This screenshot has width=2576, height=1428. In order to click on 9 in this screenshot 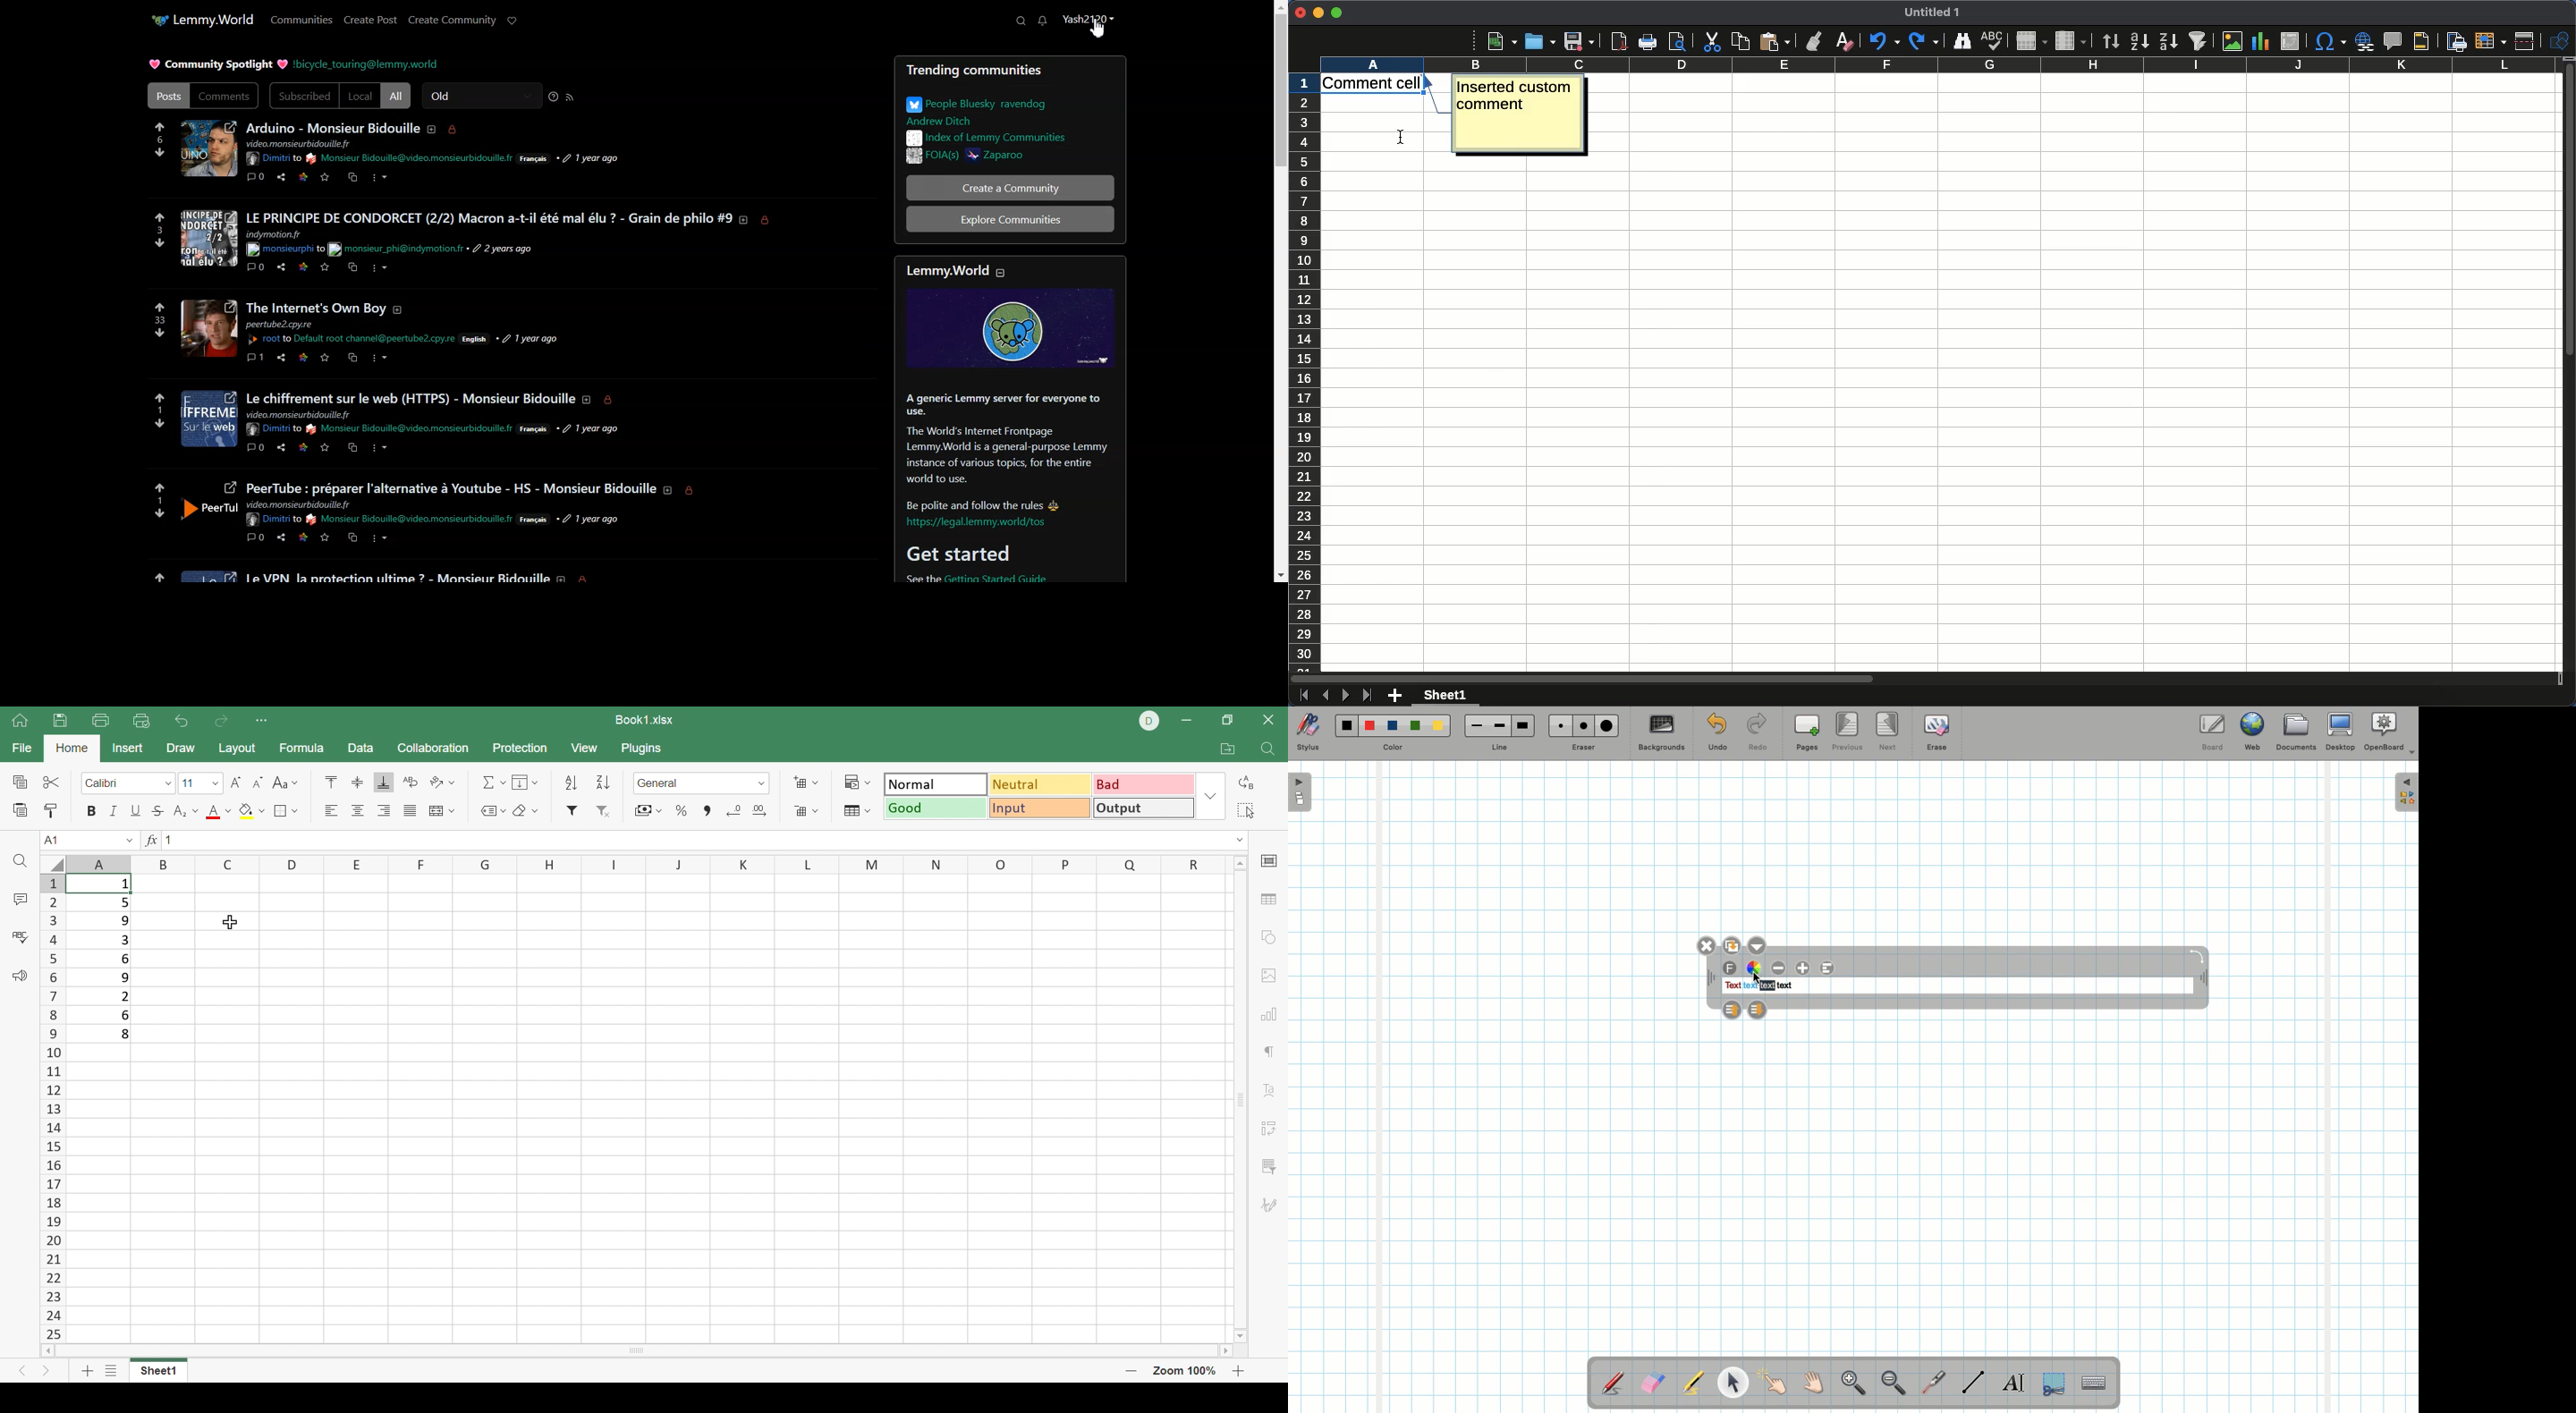, I will do `click(123, 977)`.